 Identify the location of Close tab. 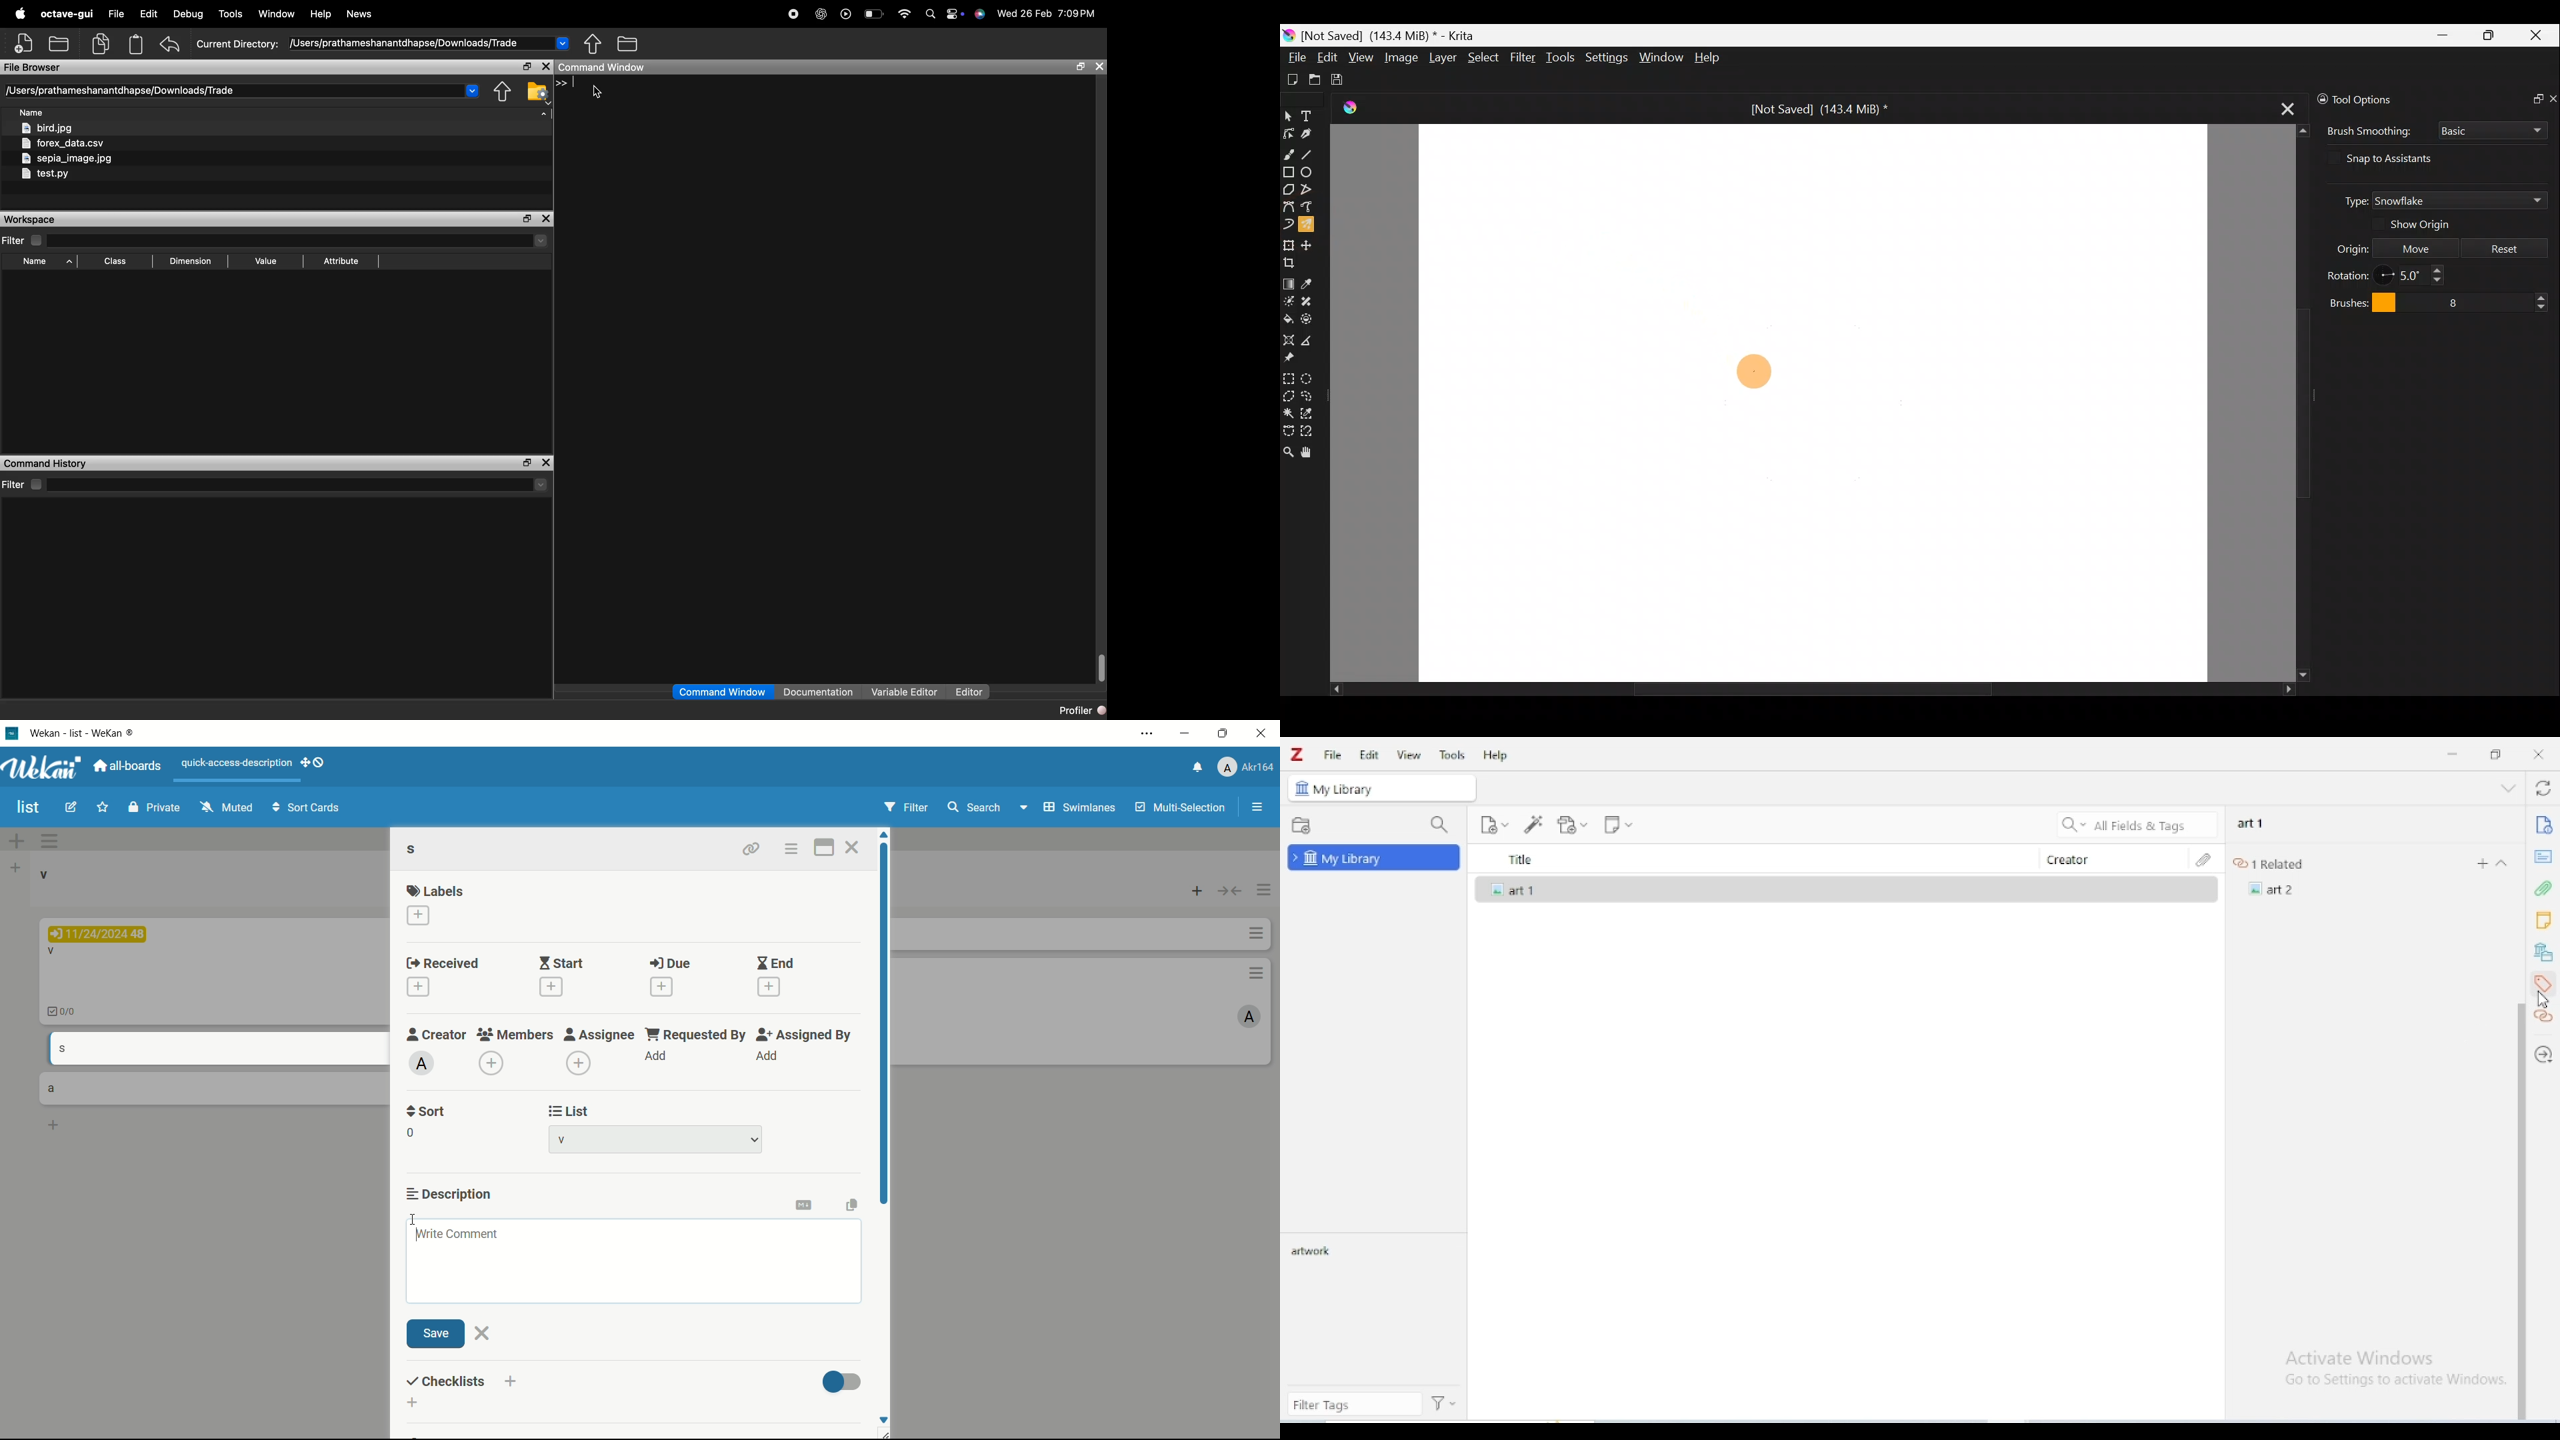
(2288, 105).